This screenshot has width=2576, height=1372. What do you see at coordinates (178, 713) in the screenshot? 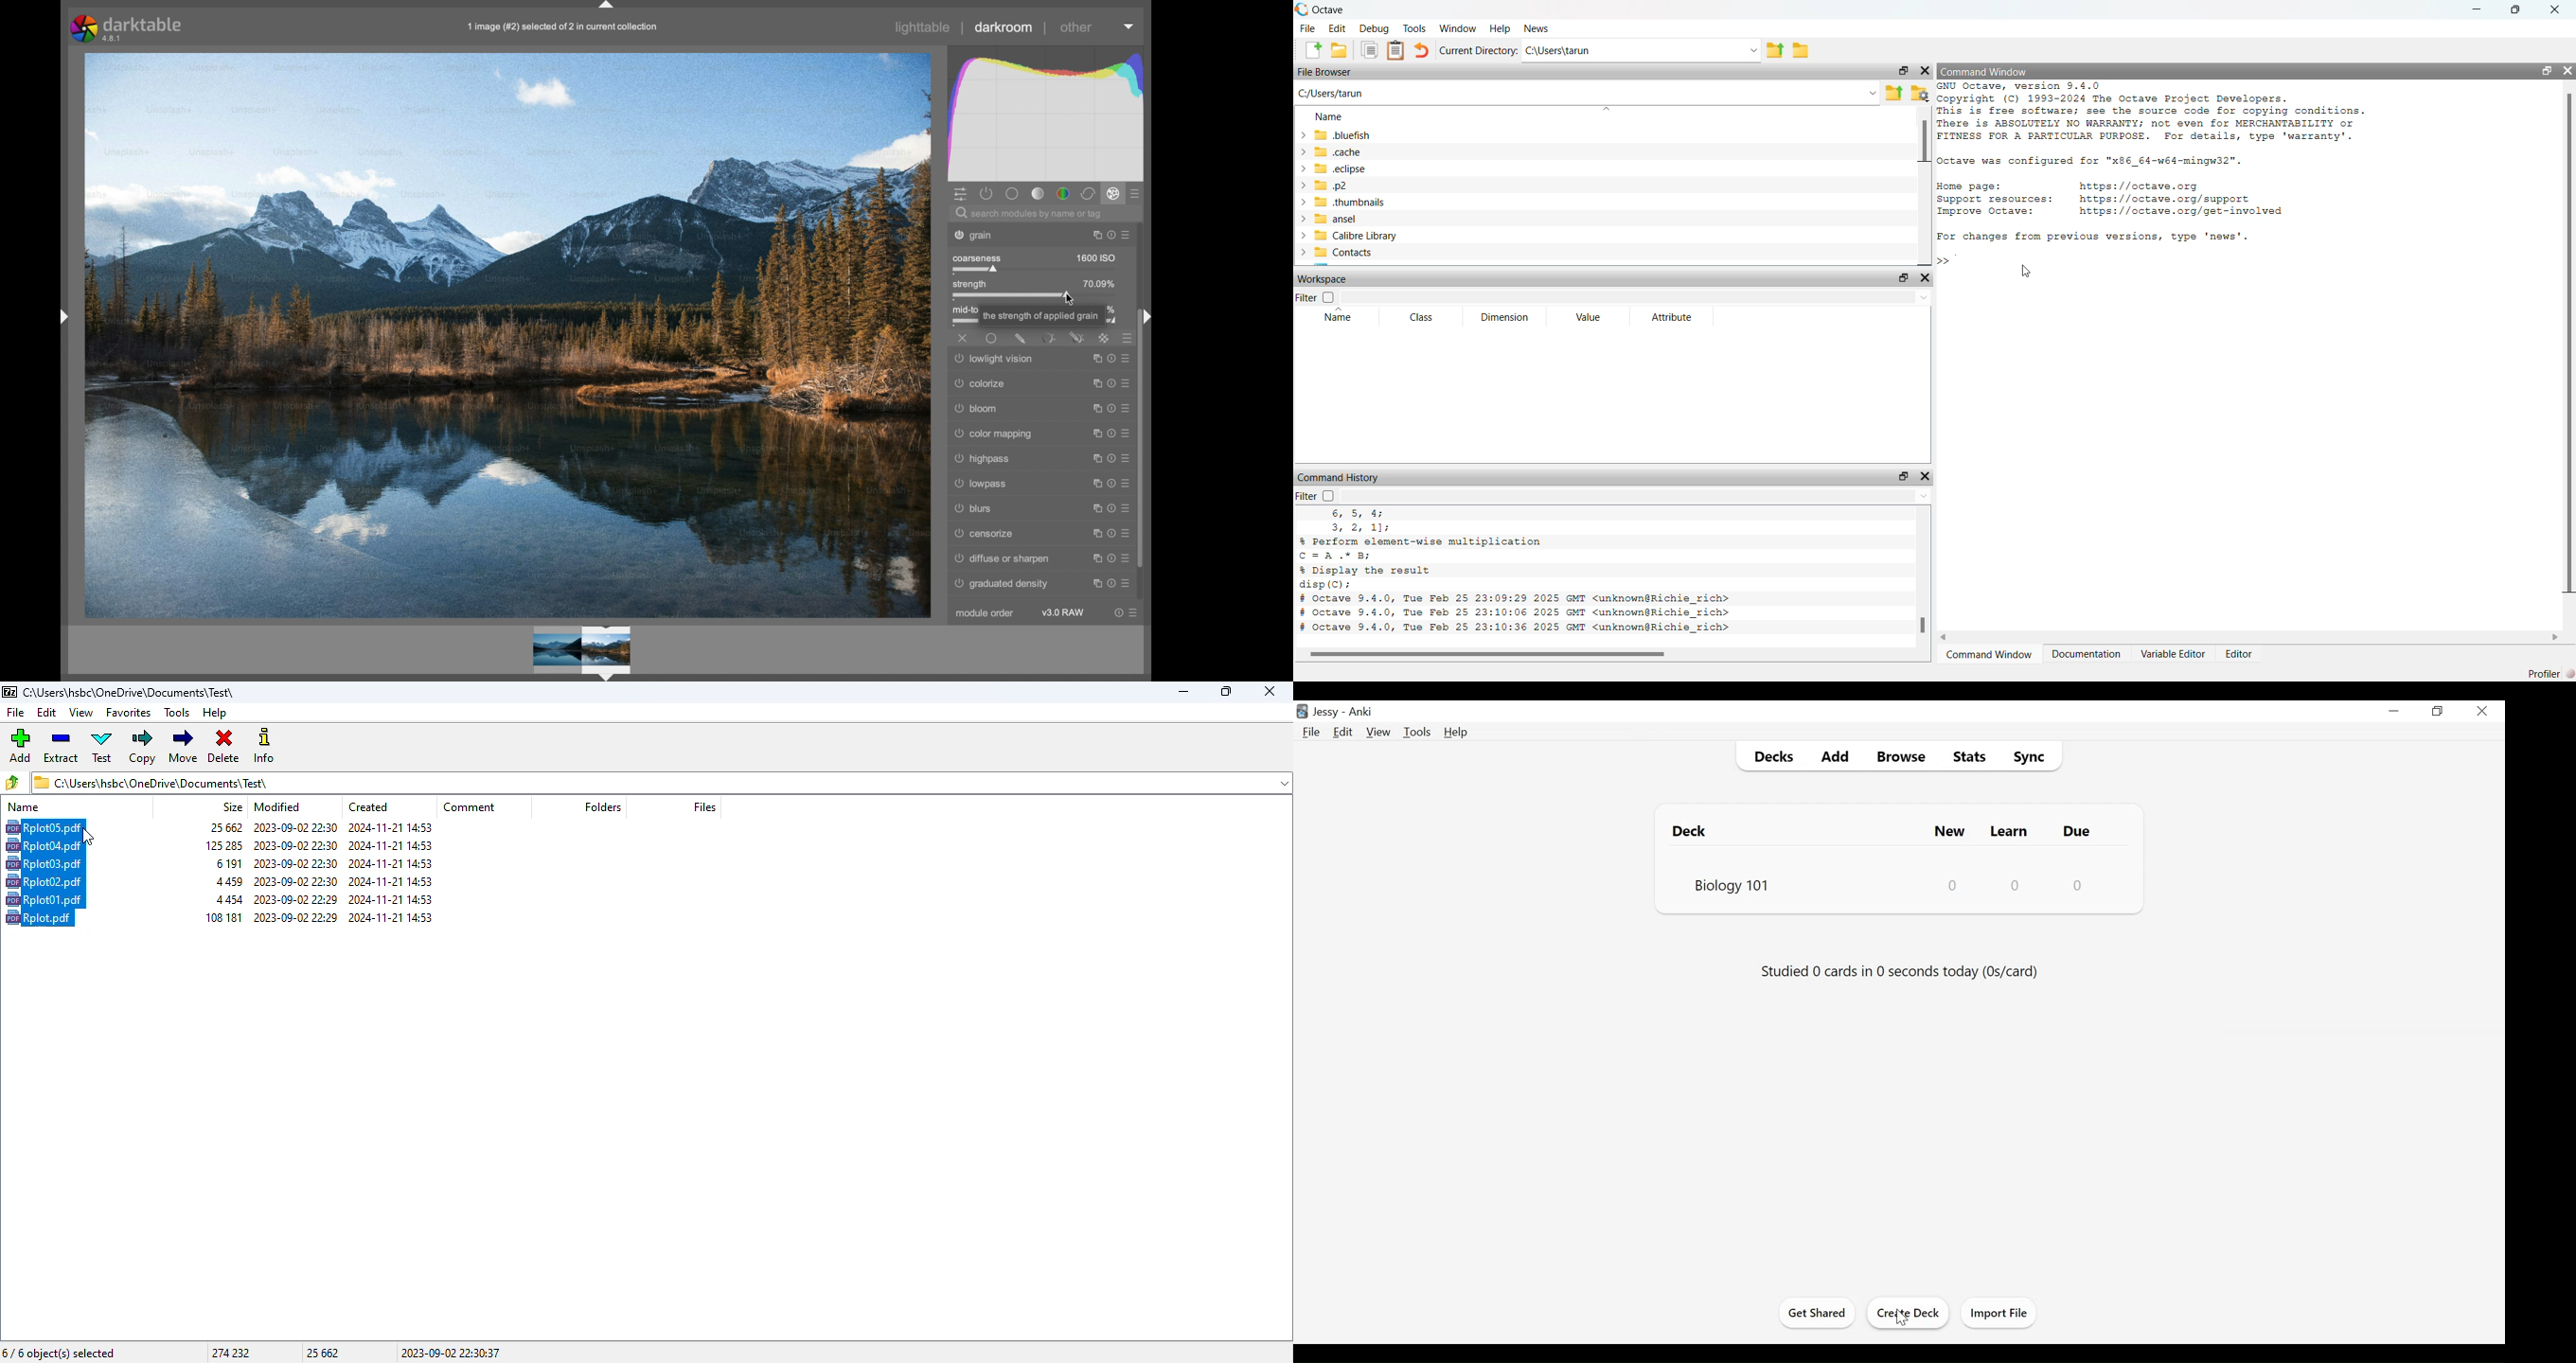
I see `tools` at bounding box center [178, 713].